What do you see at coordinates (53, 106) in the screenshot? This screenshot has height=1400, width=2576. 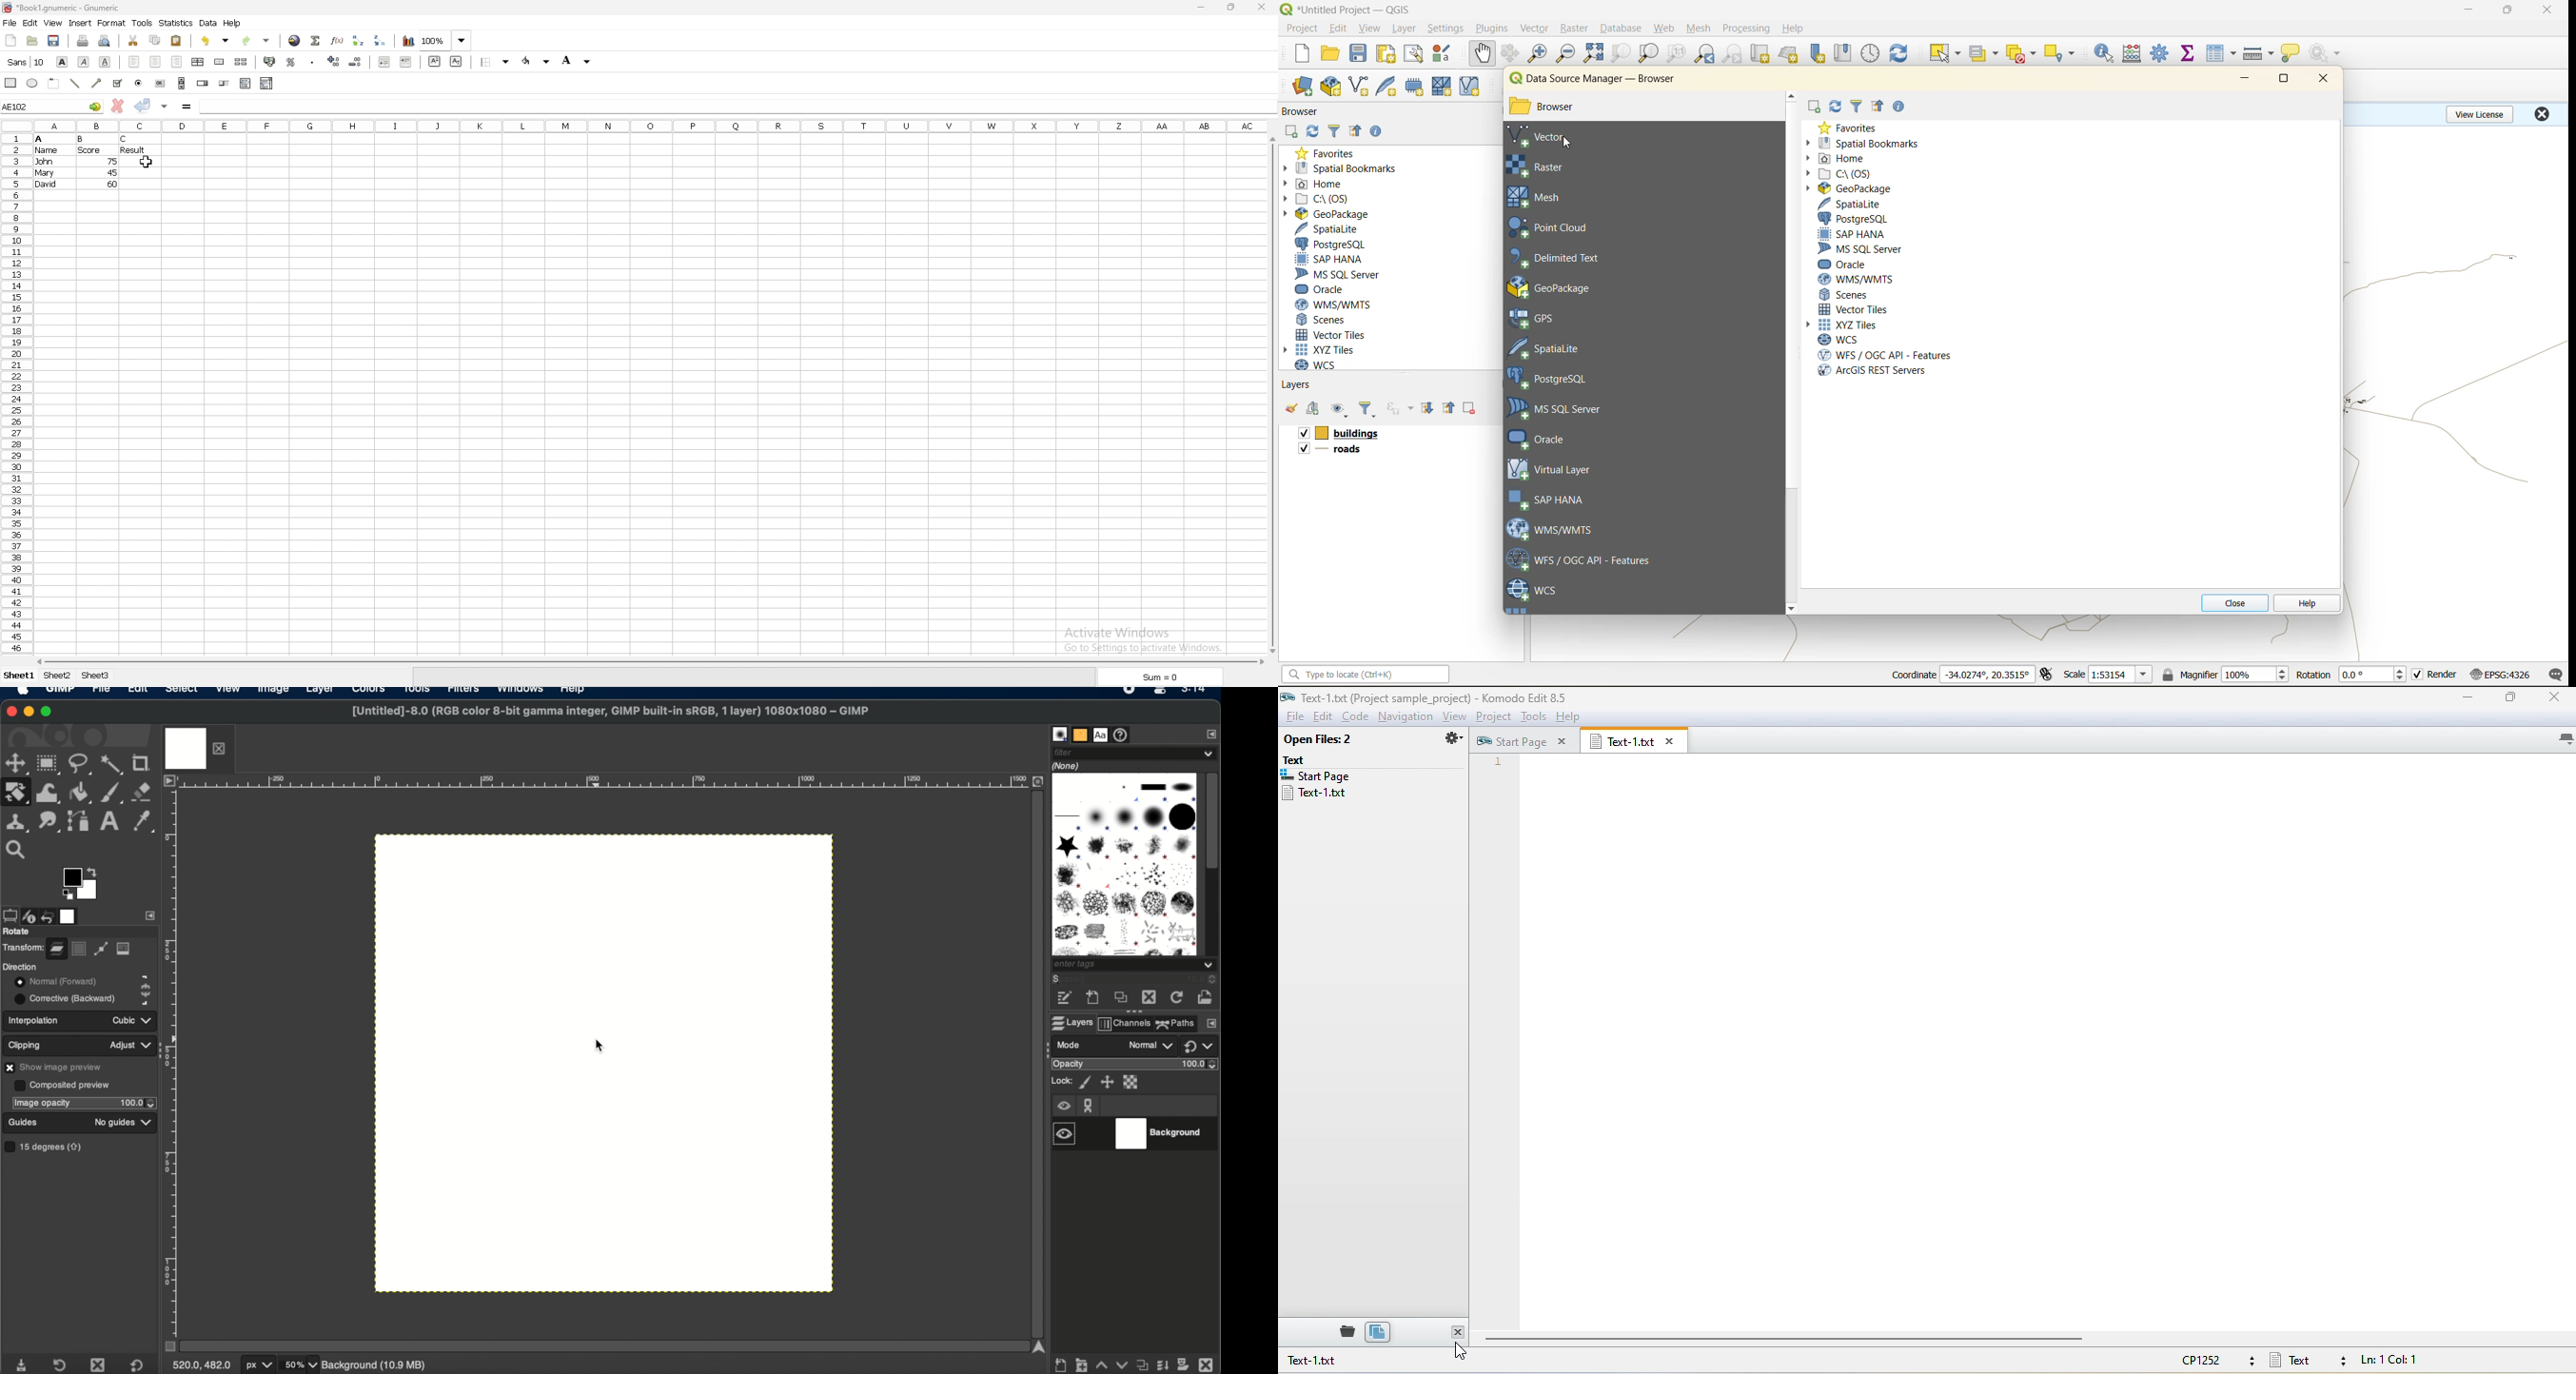 I see `selected cell` at bounding box center [53, 106].